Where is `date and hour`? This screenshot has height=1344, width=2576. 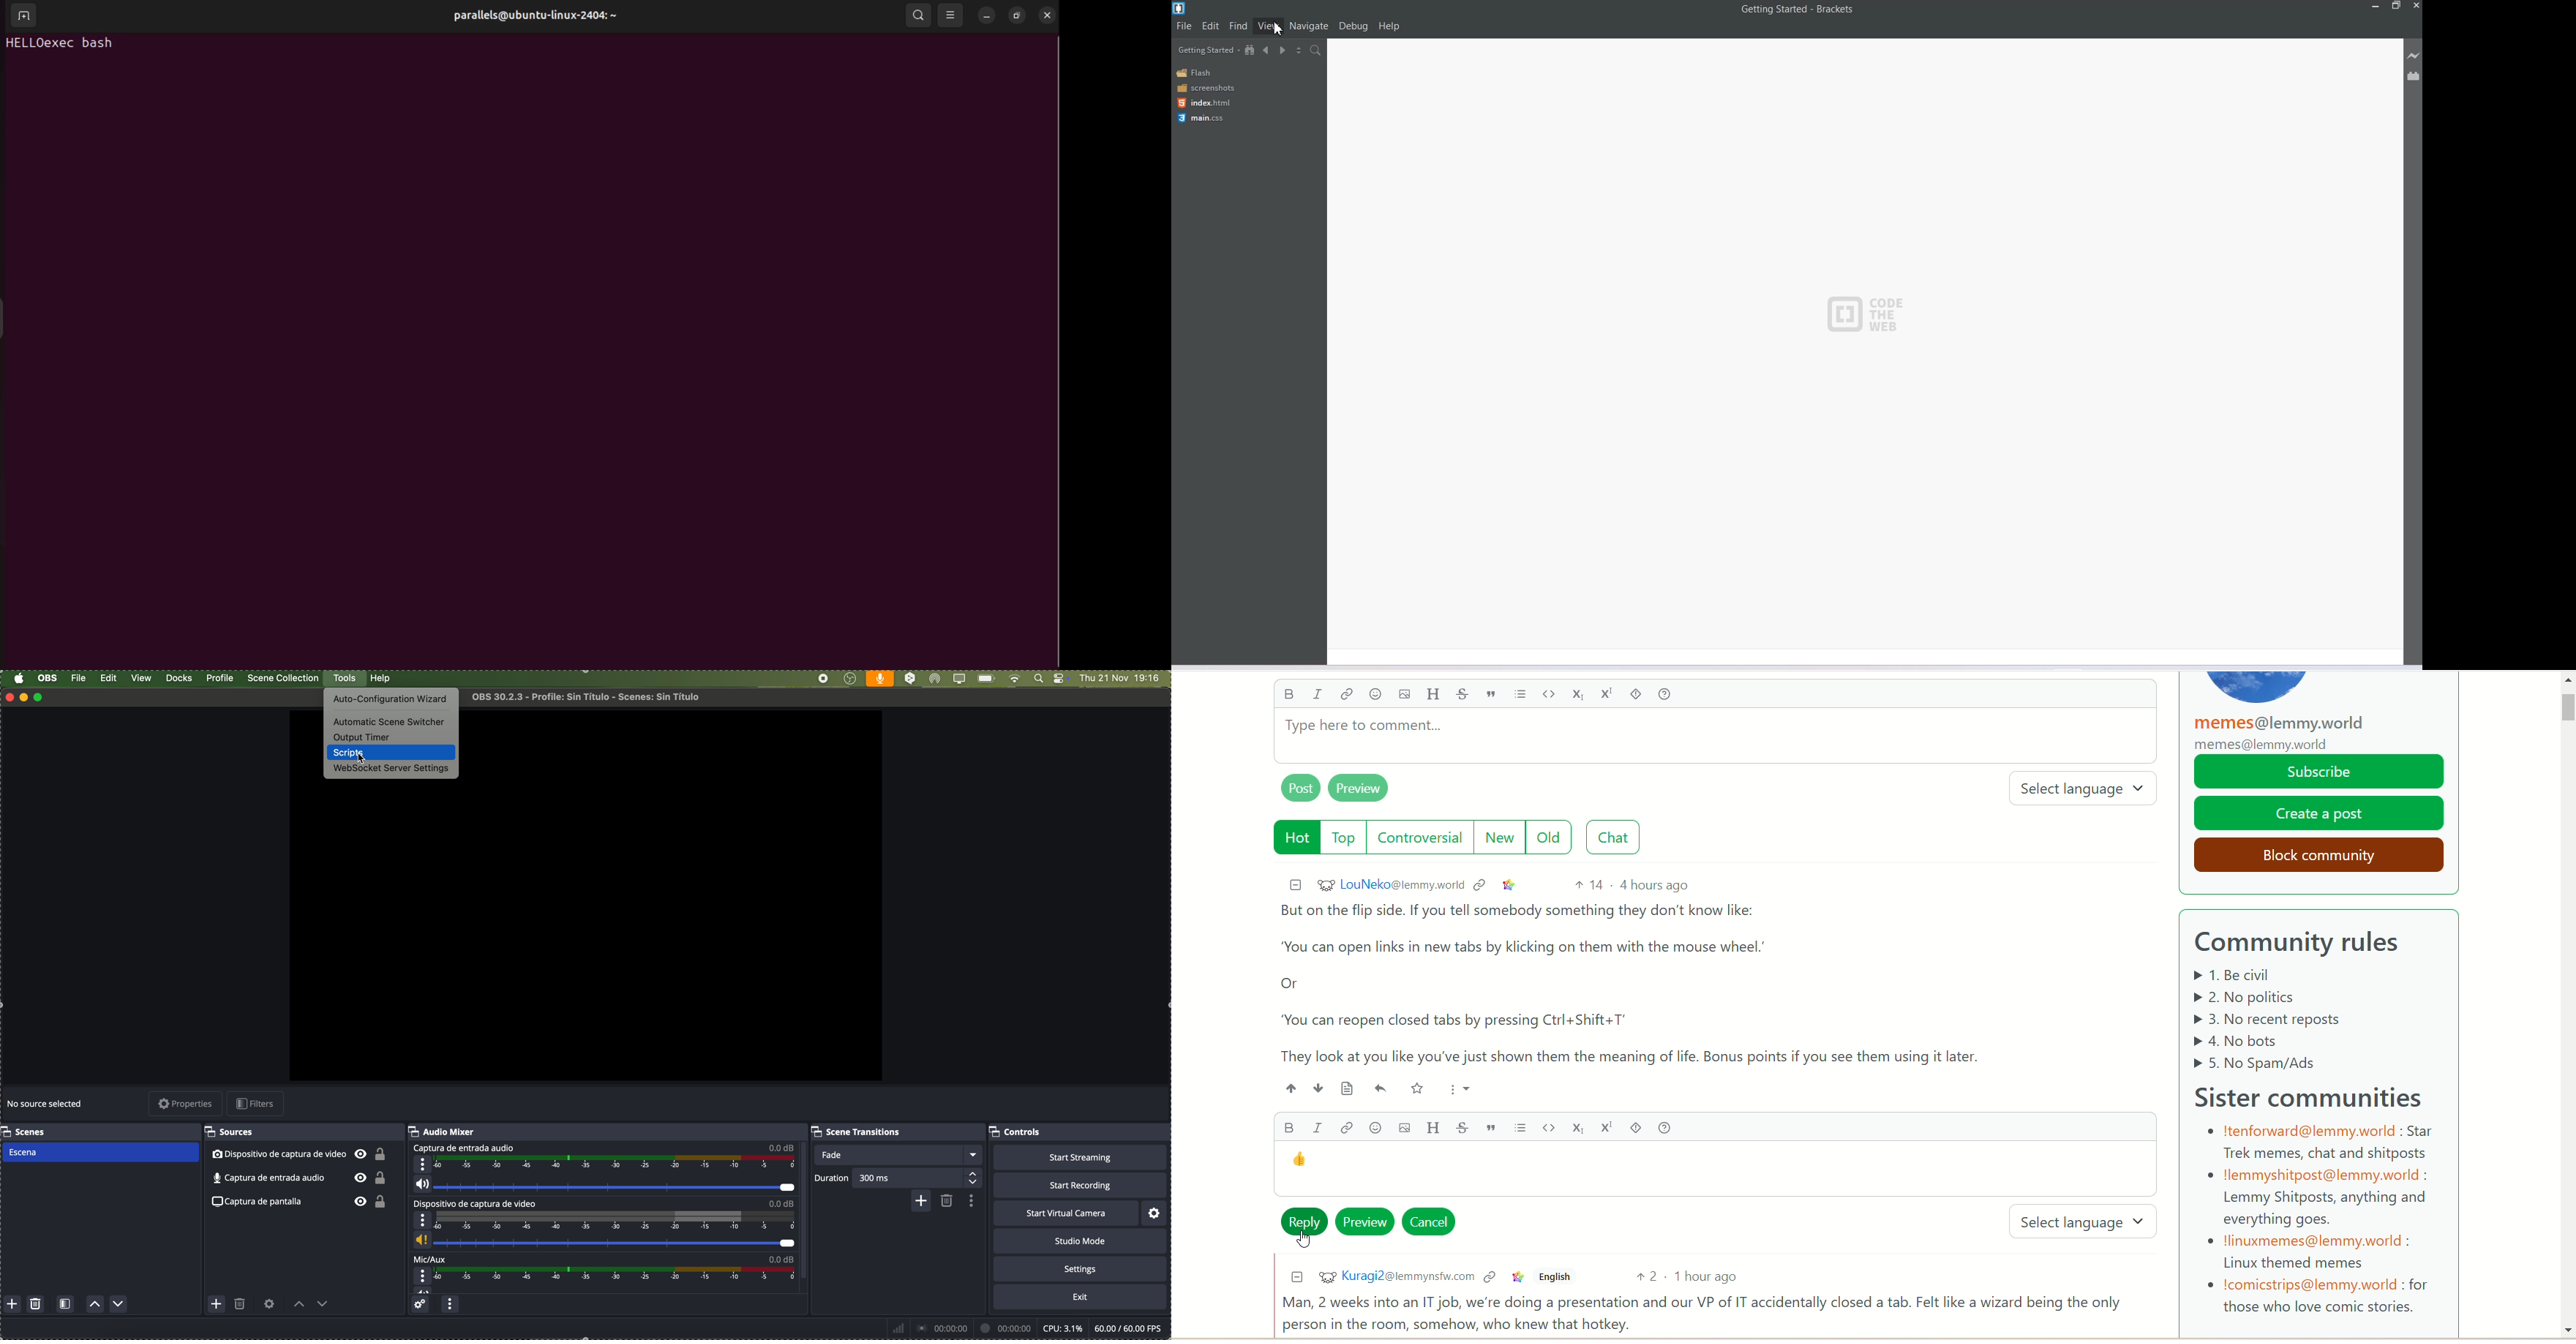
date and hour is located at coordinates (1125, 679).